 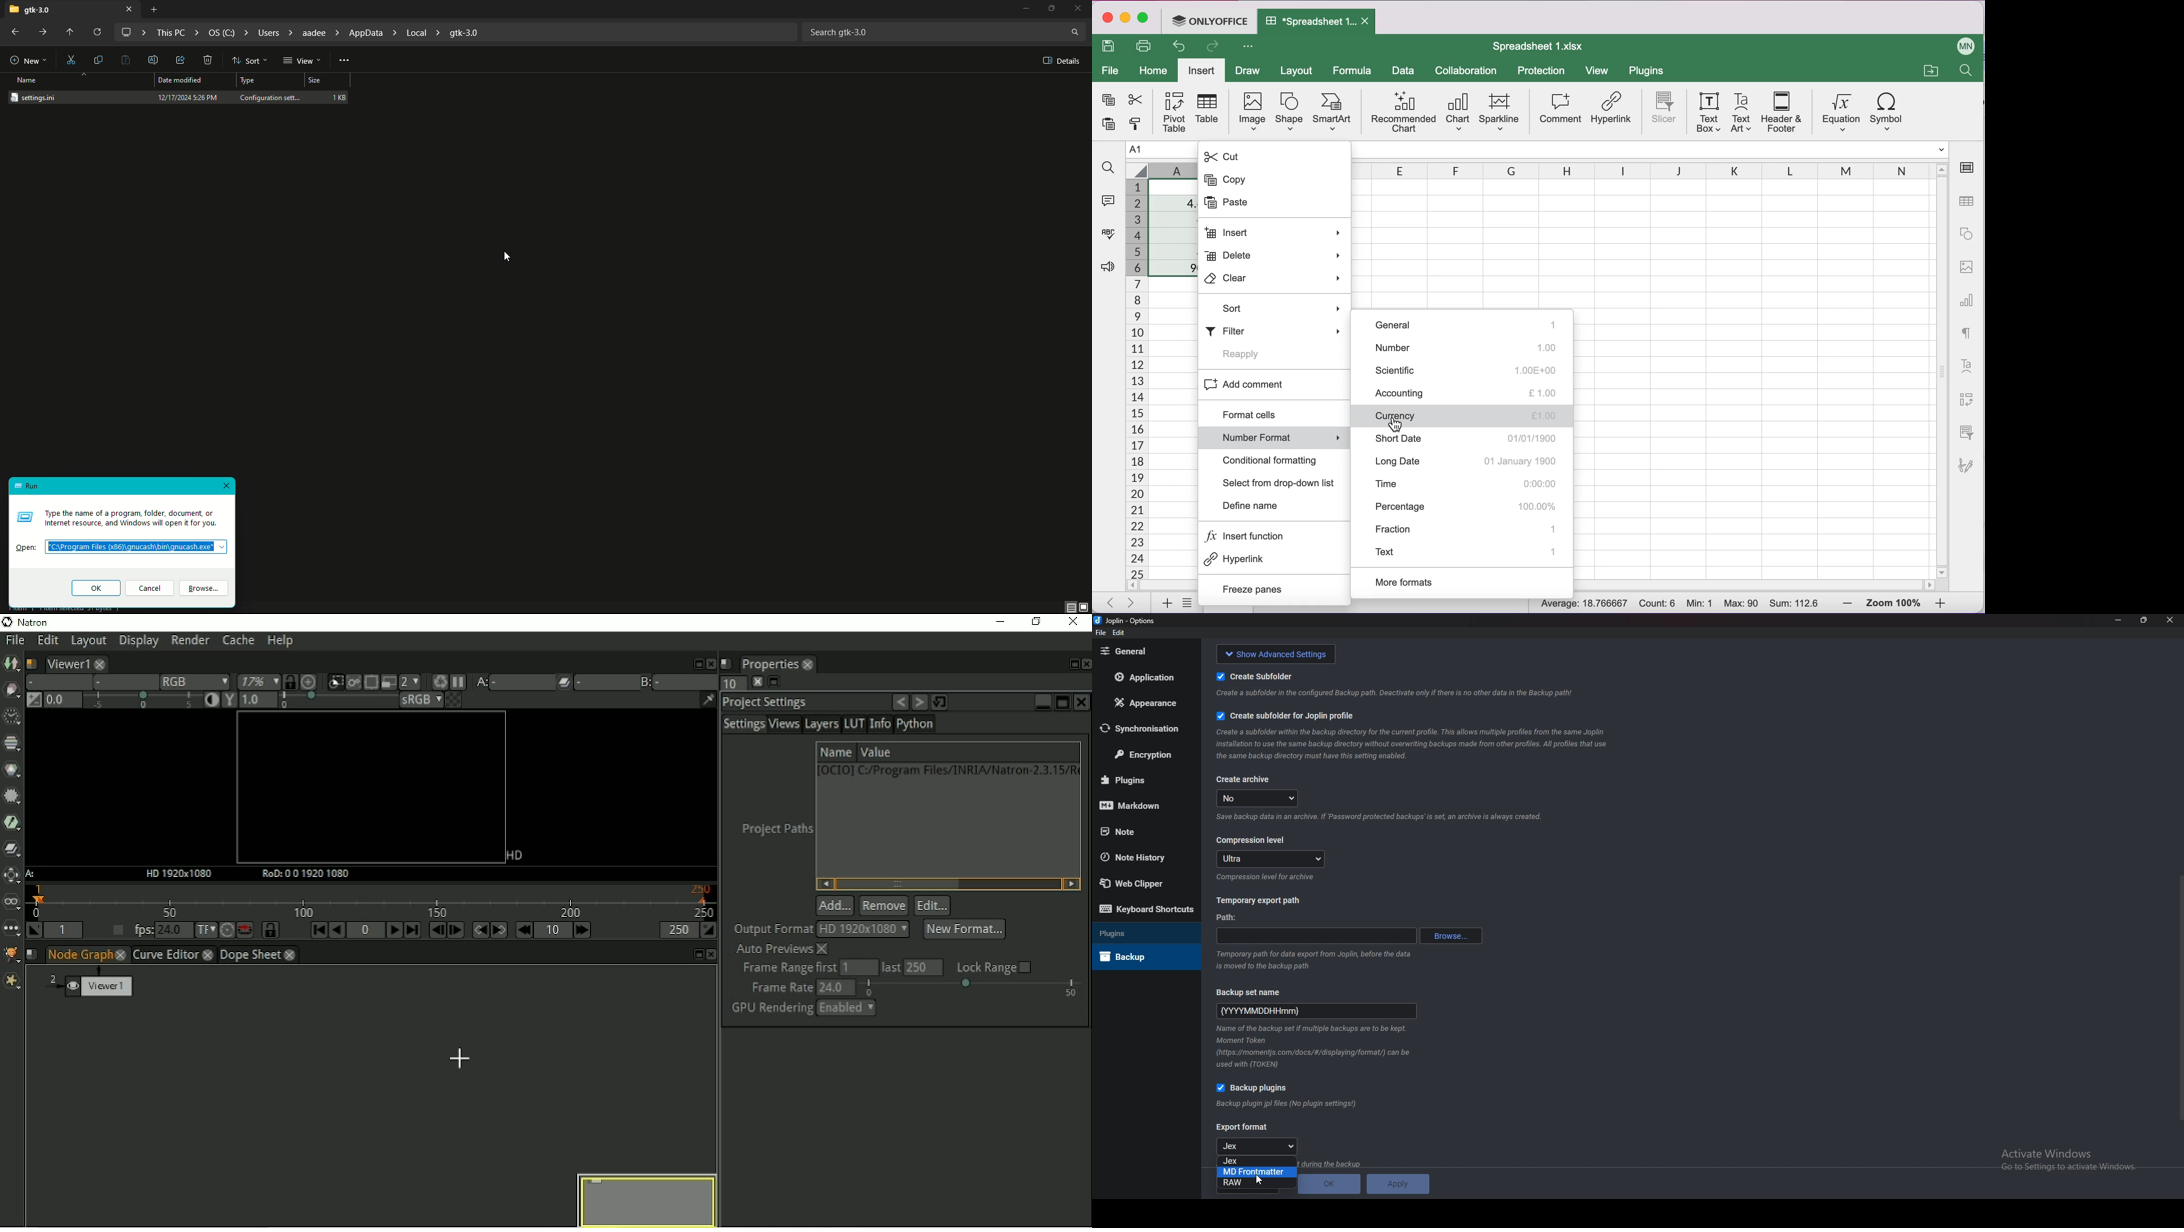 What do you see at coordinates (44, 33) in the screenshot?
I see `Forward` at bounding box center [44, 33].